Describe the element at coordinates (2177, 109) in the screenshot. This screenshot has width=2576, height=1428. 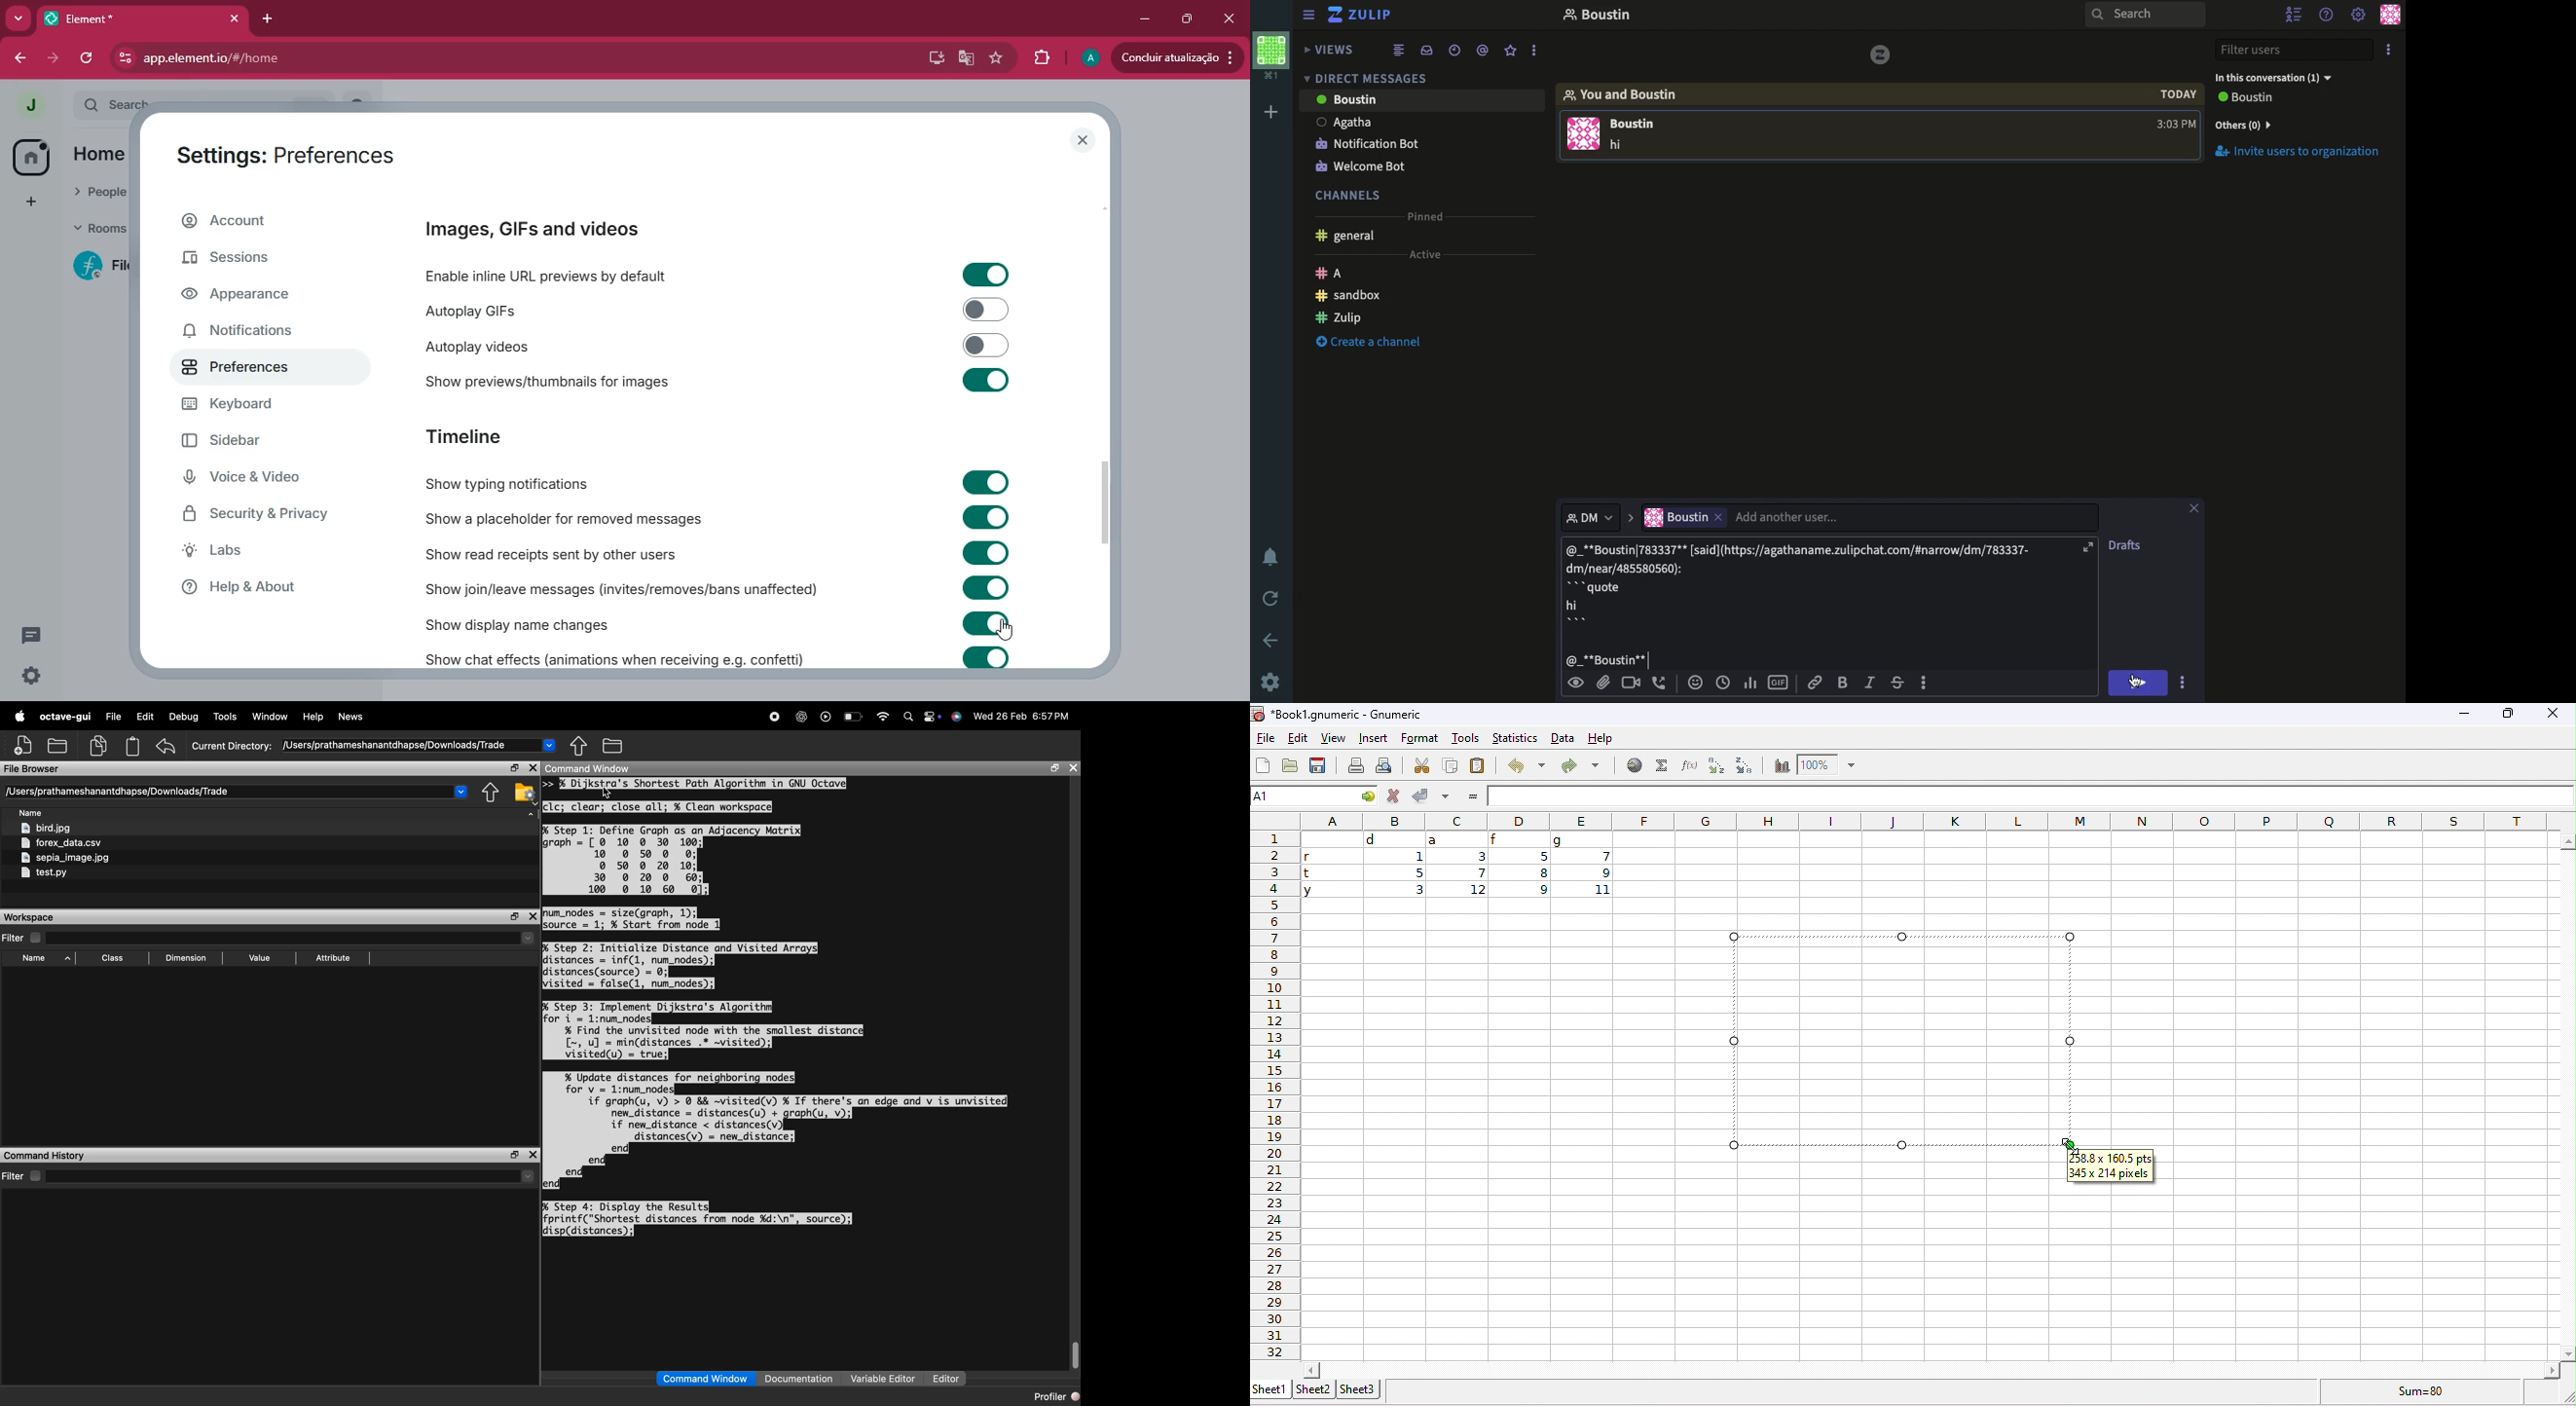
I see `Time` at that location.